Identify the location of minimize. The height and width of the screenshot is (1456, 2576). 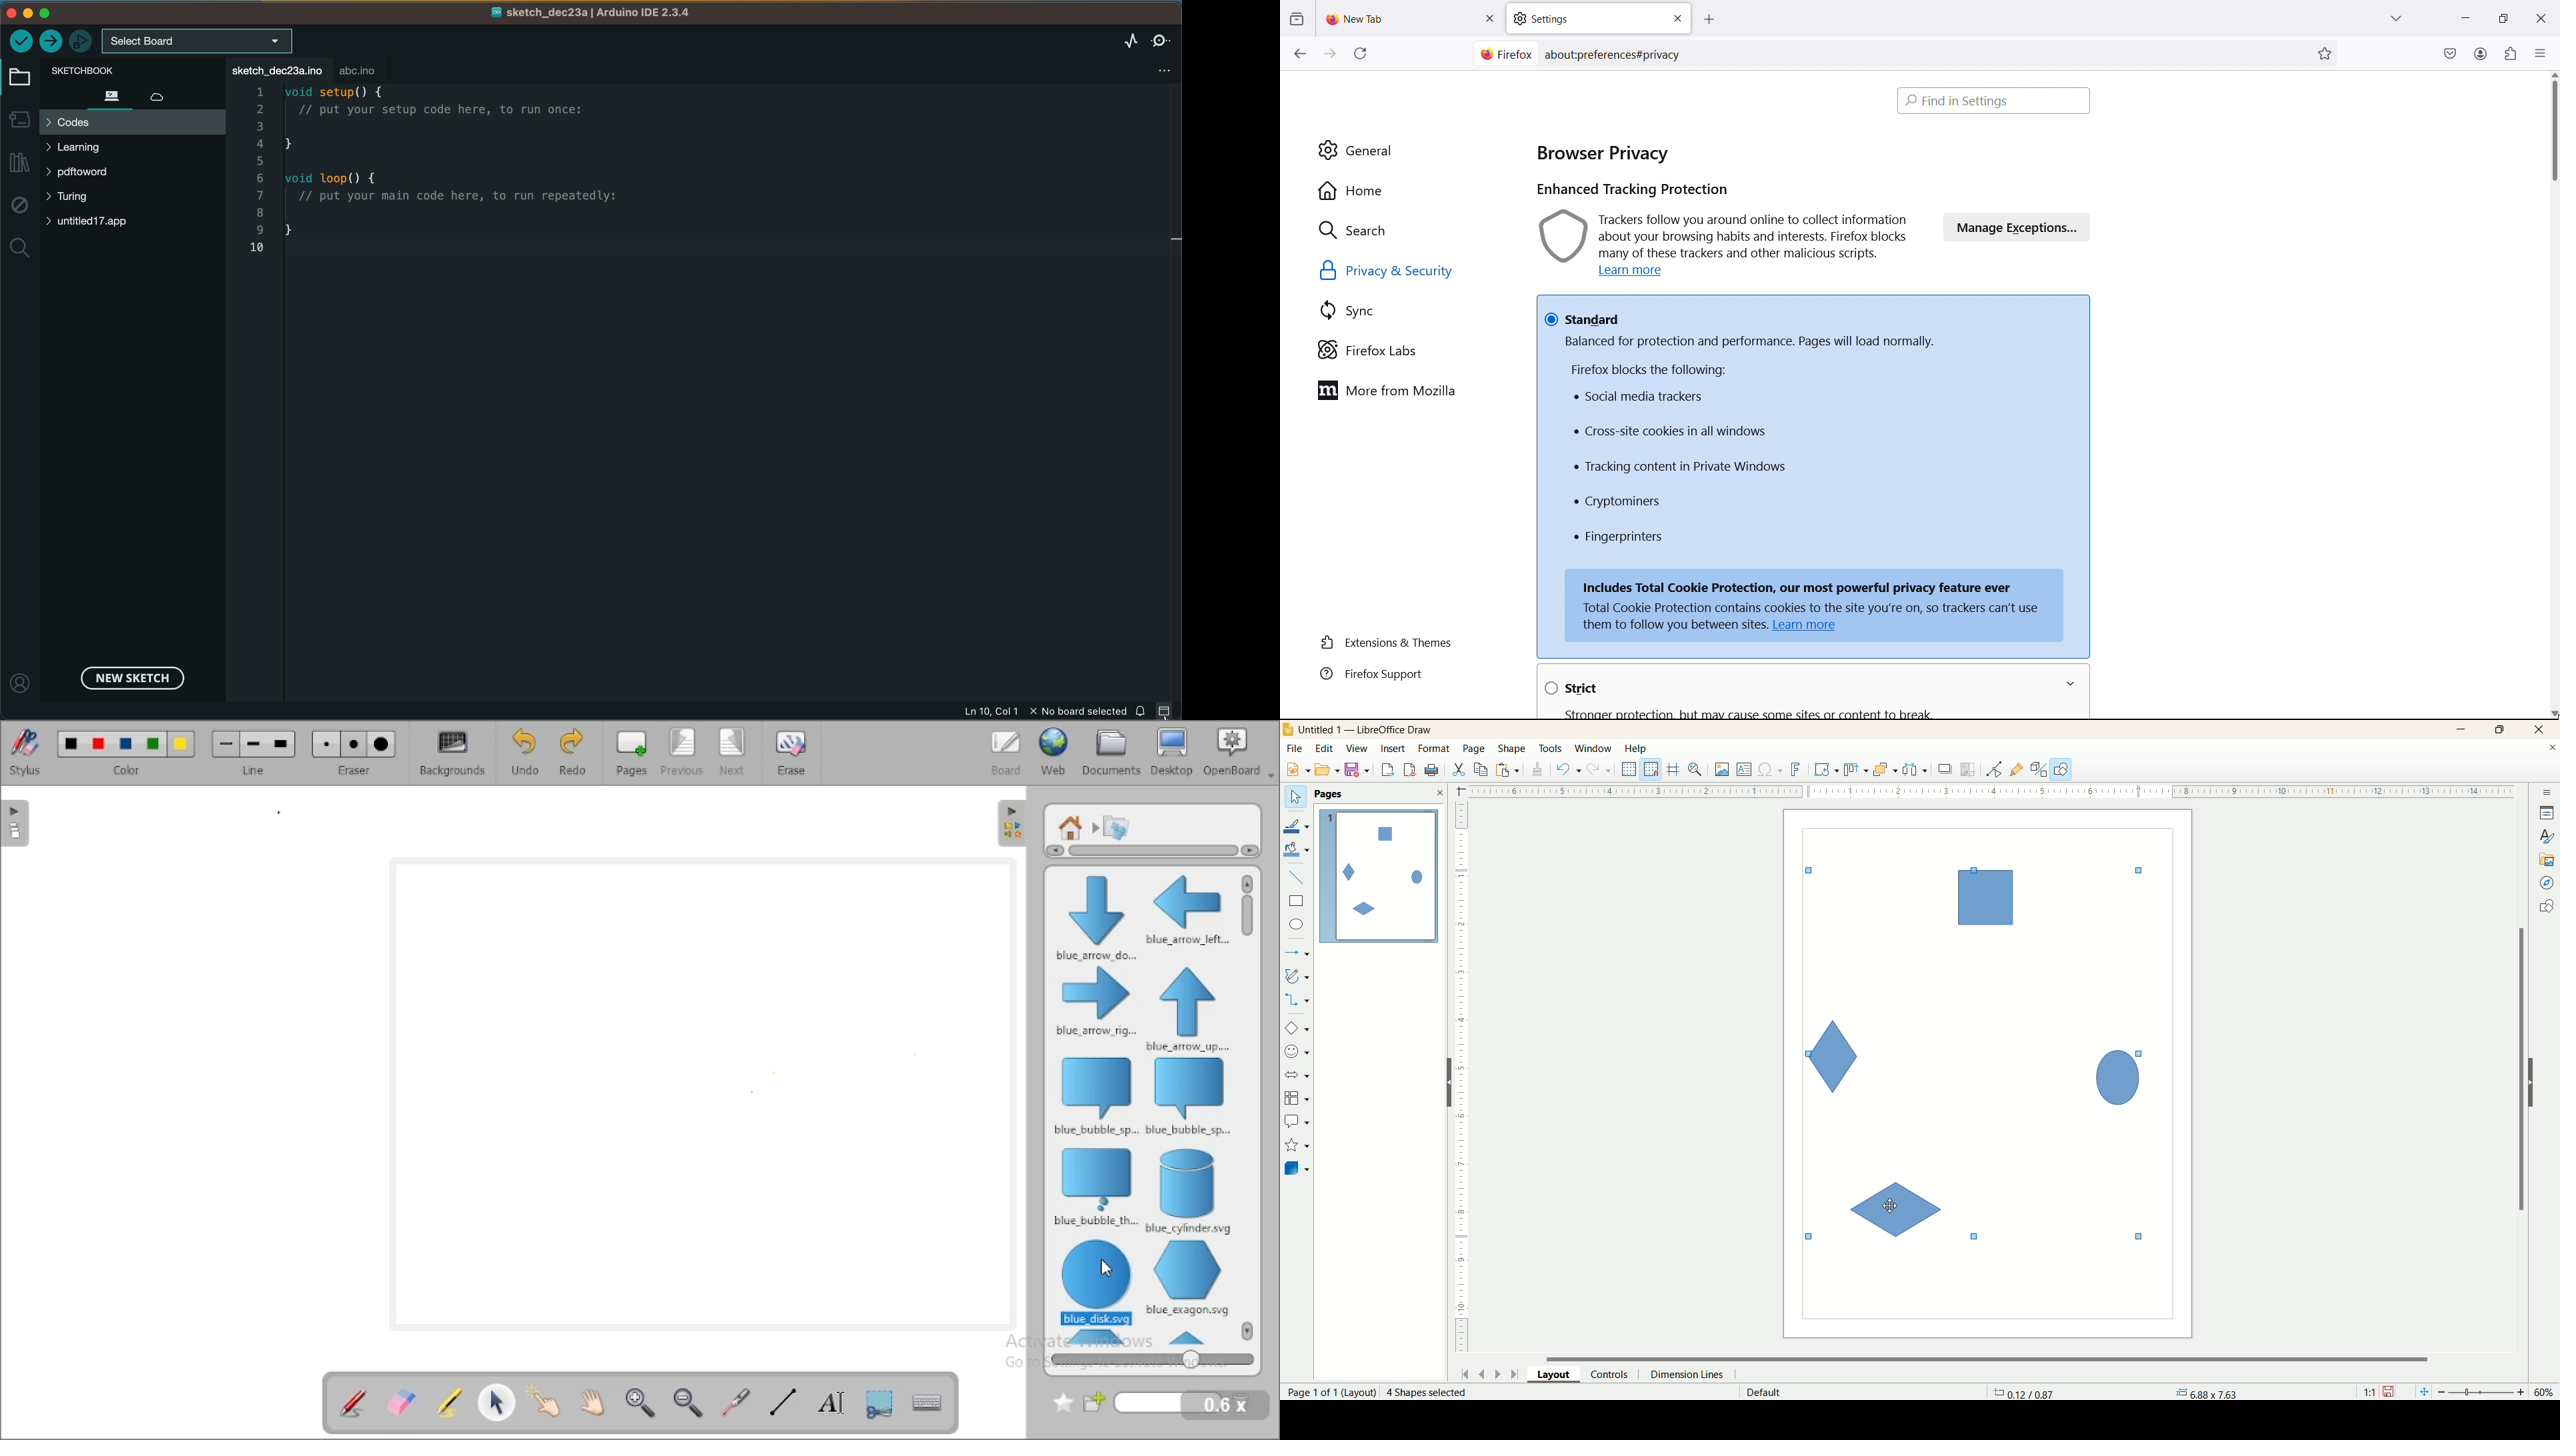
(2464, 17).